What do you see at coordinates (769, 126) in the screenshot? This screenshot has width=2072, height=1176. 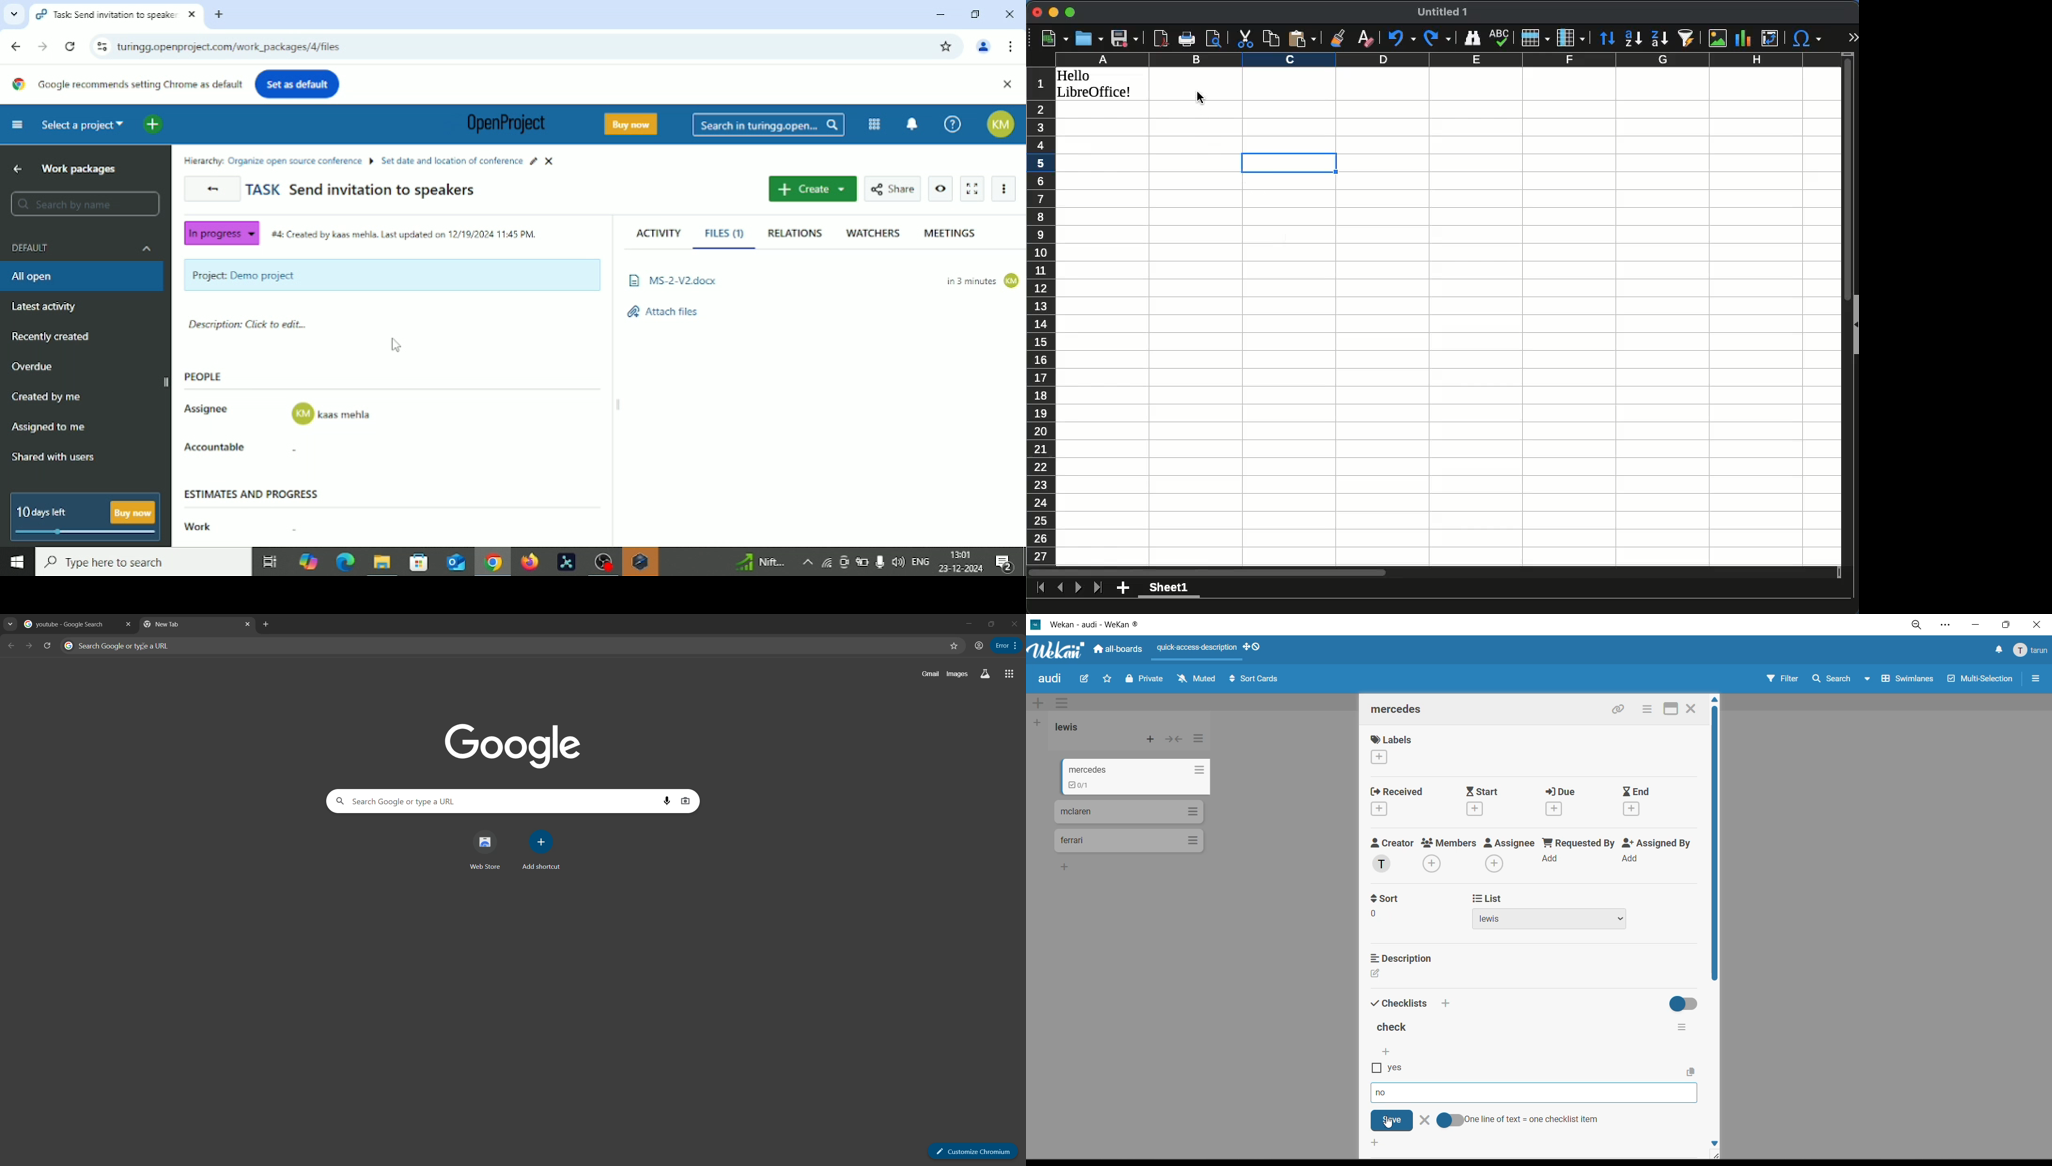 I see `Search` at bounding box center [769, 126].